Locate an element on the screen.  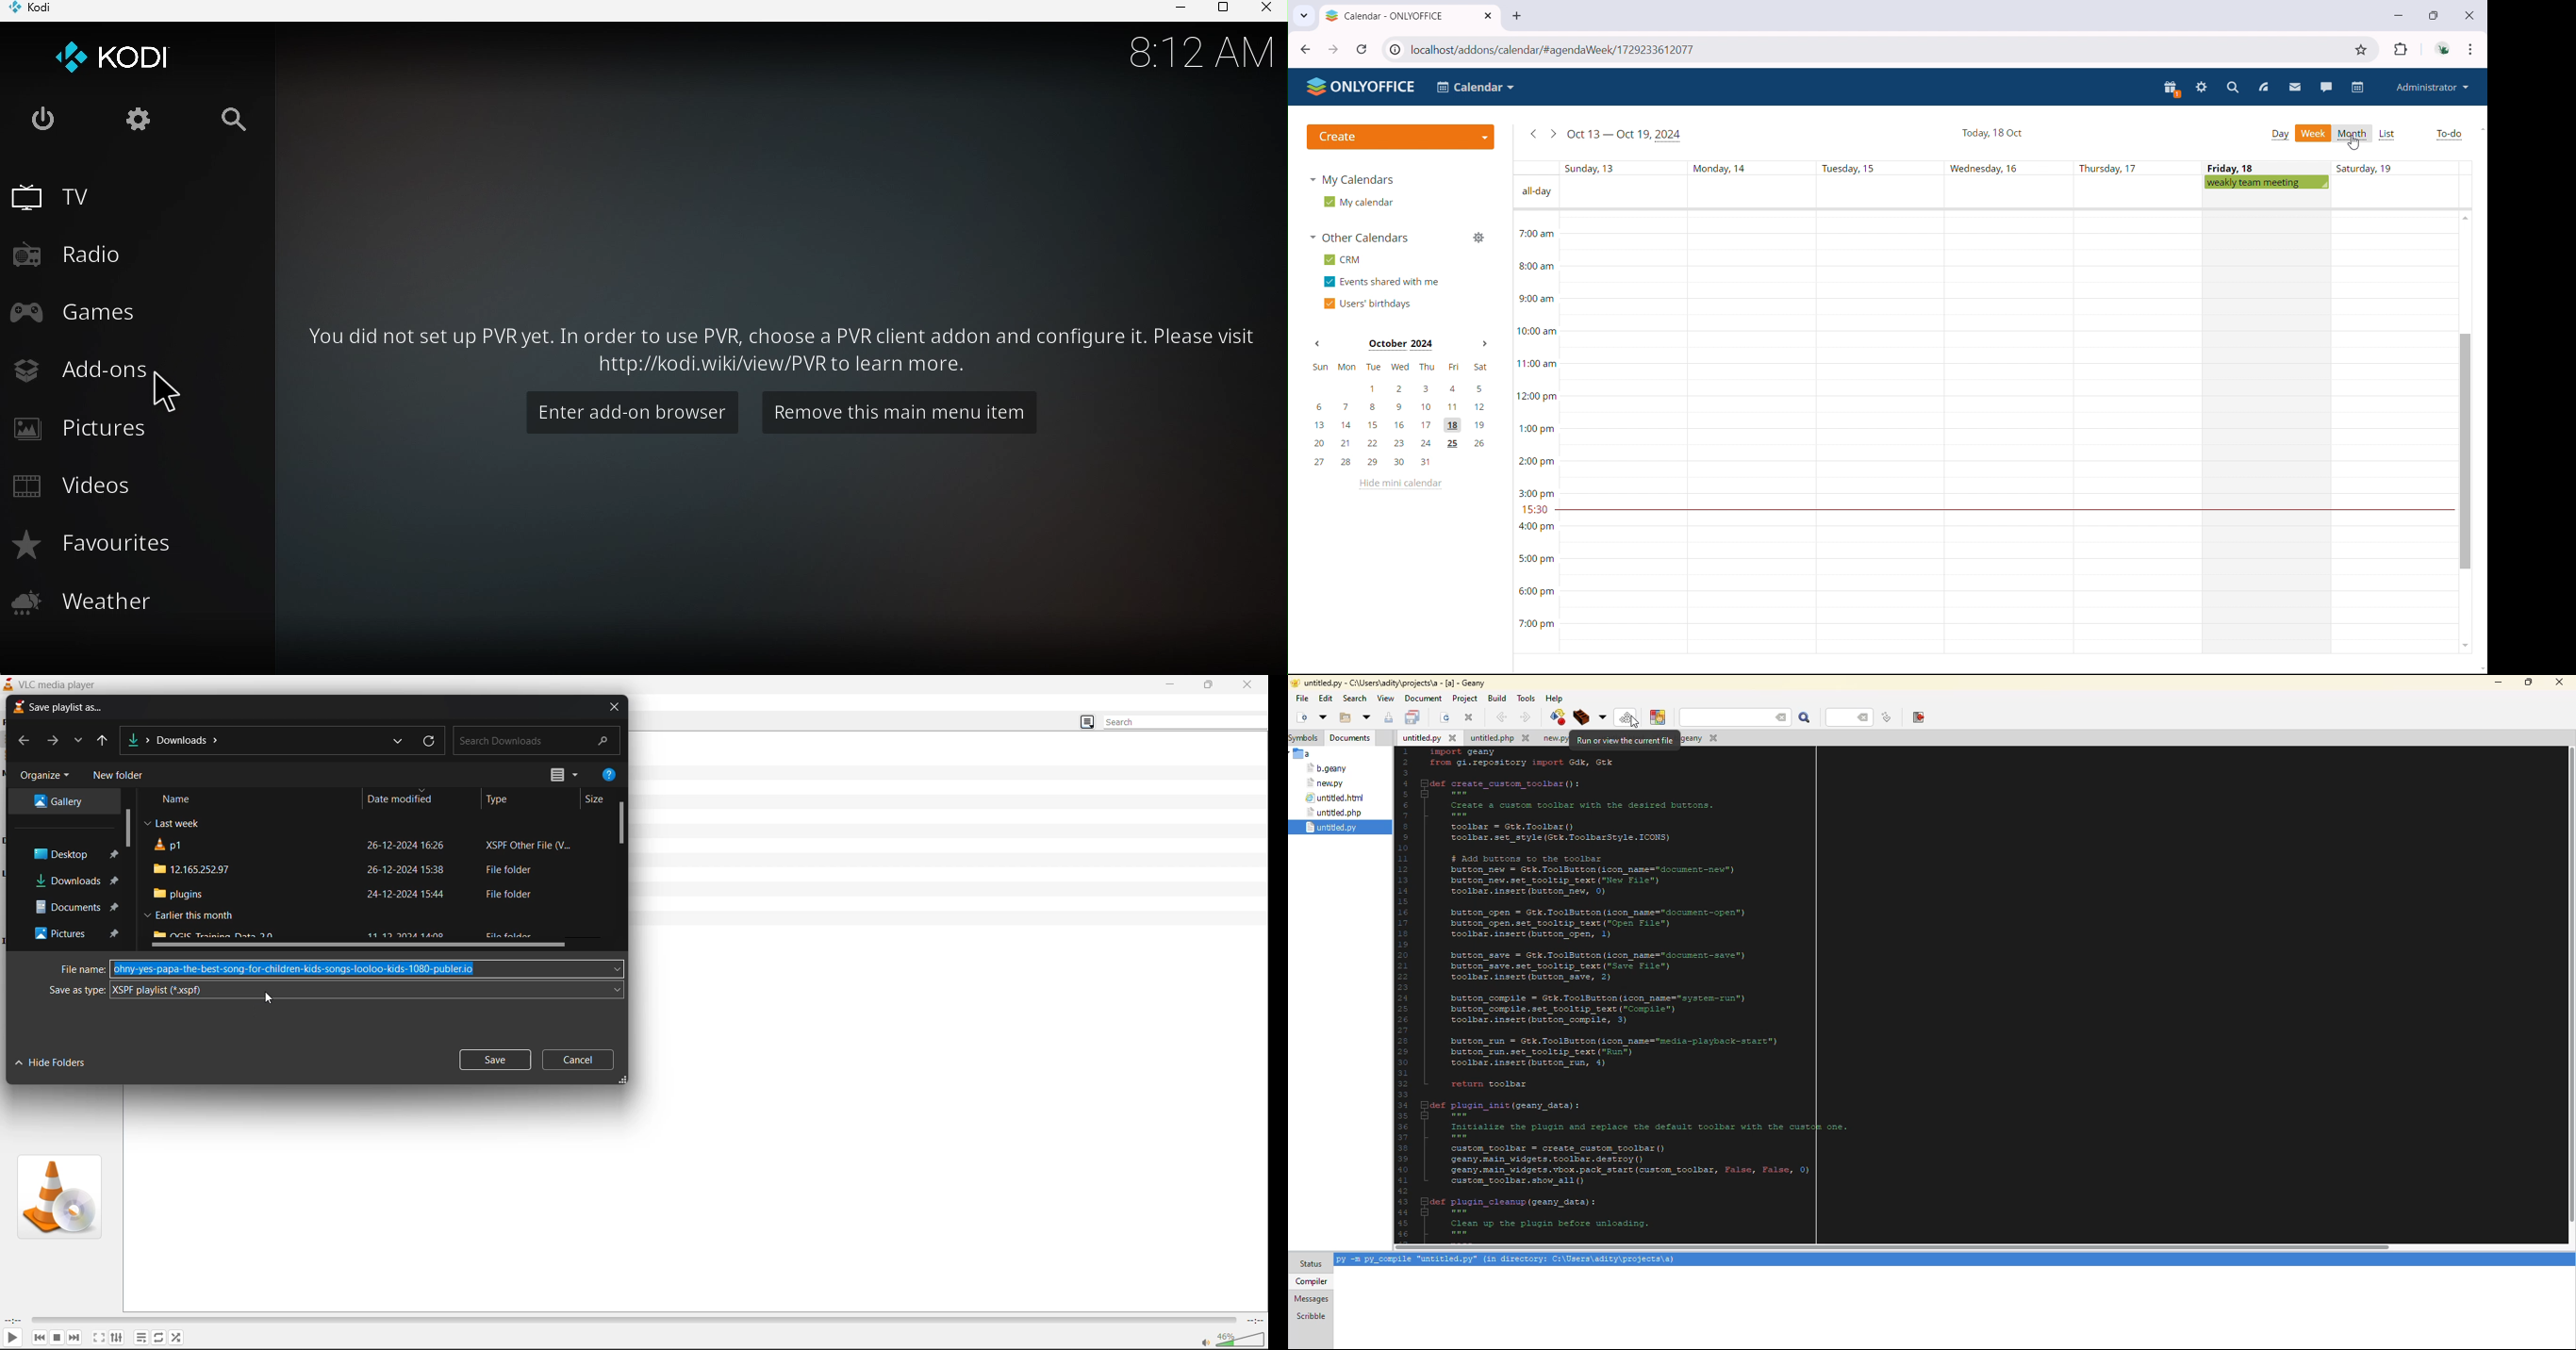
desktop is located at coordinates (67, 855).